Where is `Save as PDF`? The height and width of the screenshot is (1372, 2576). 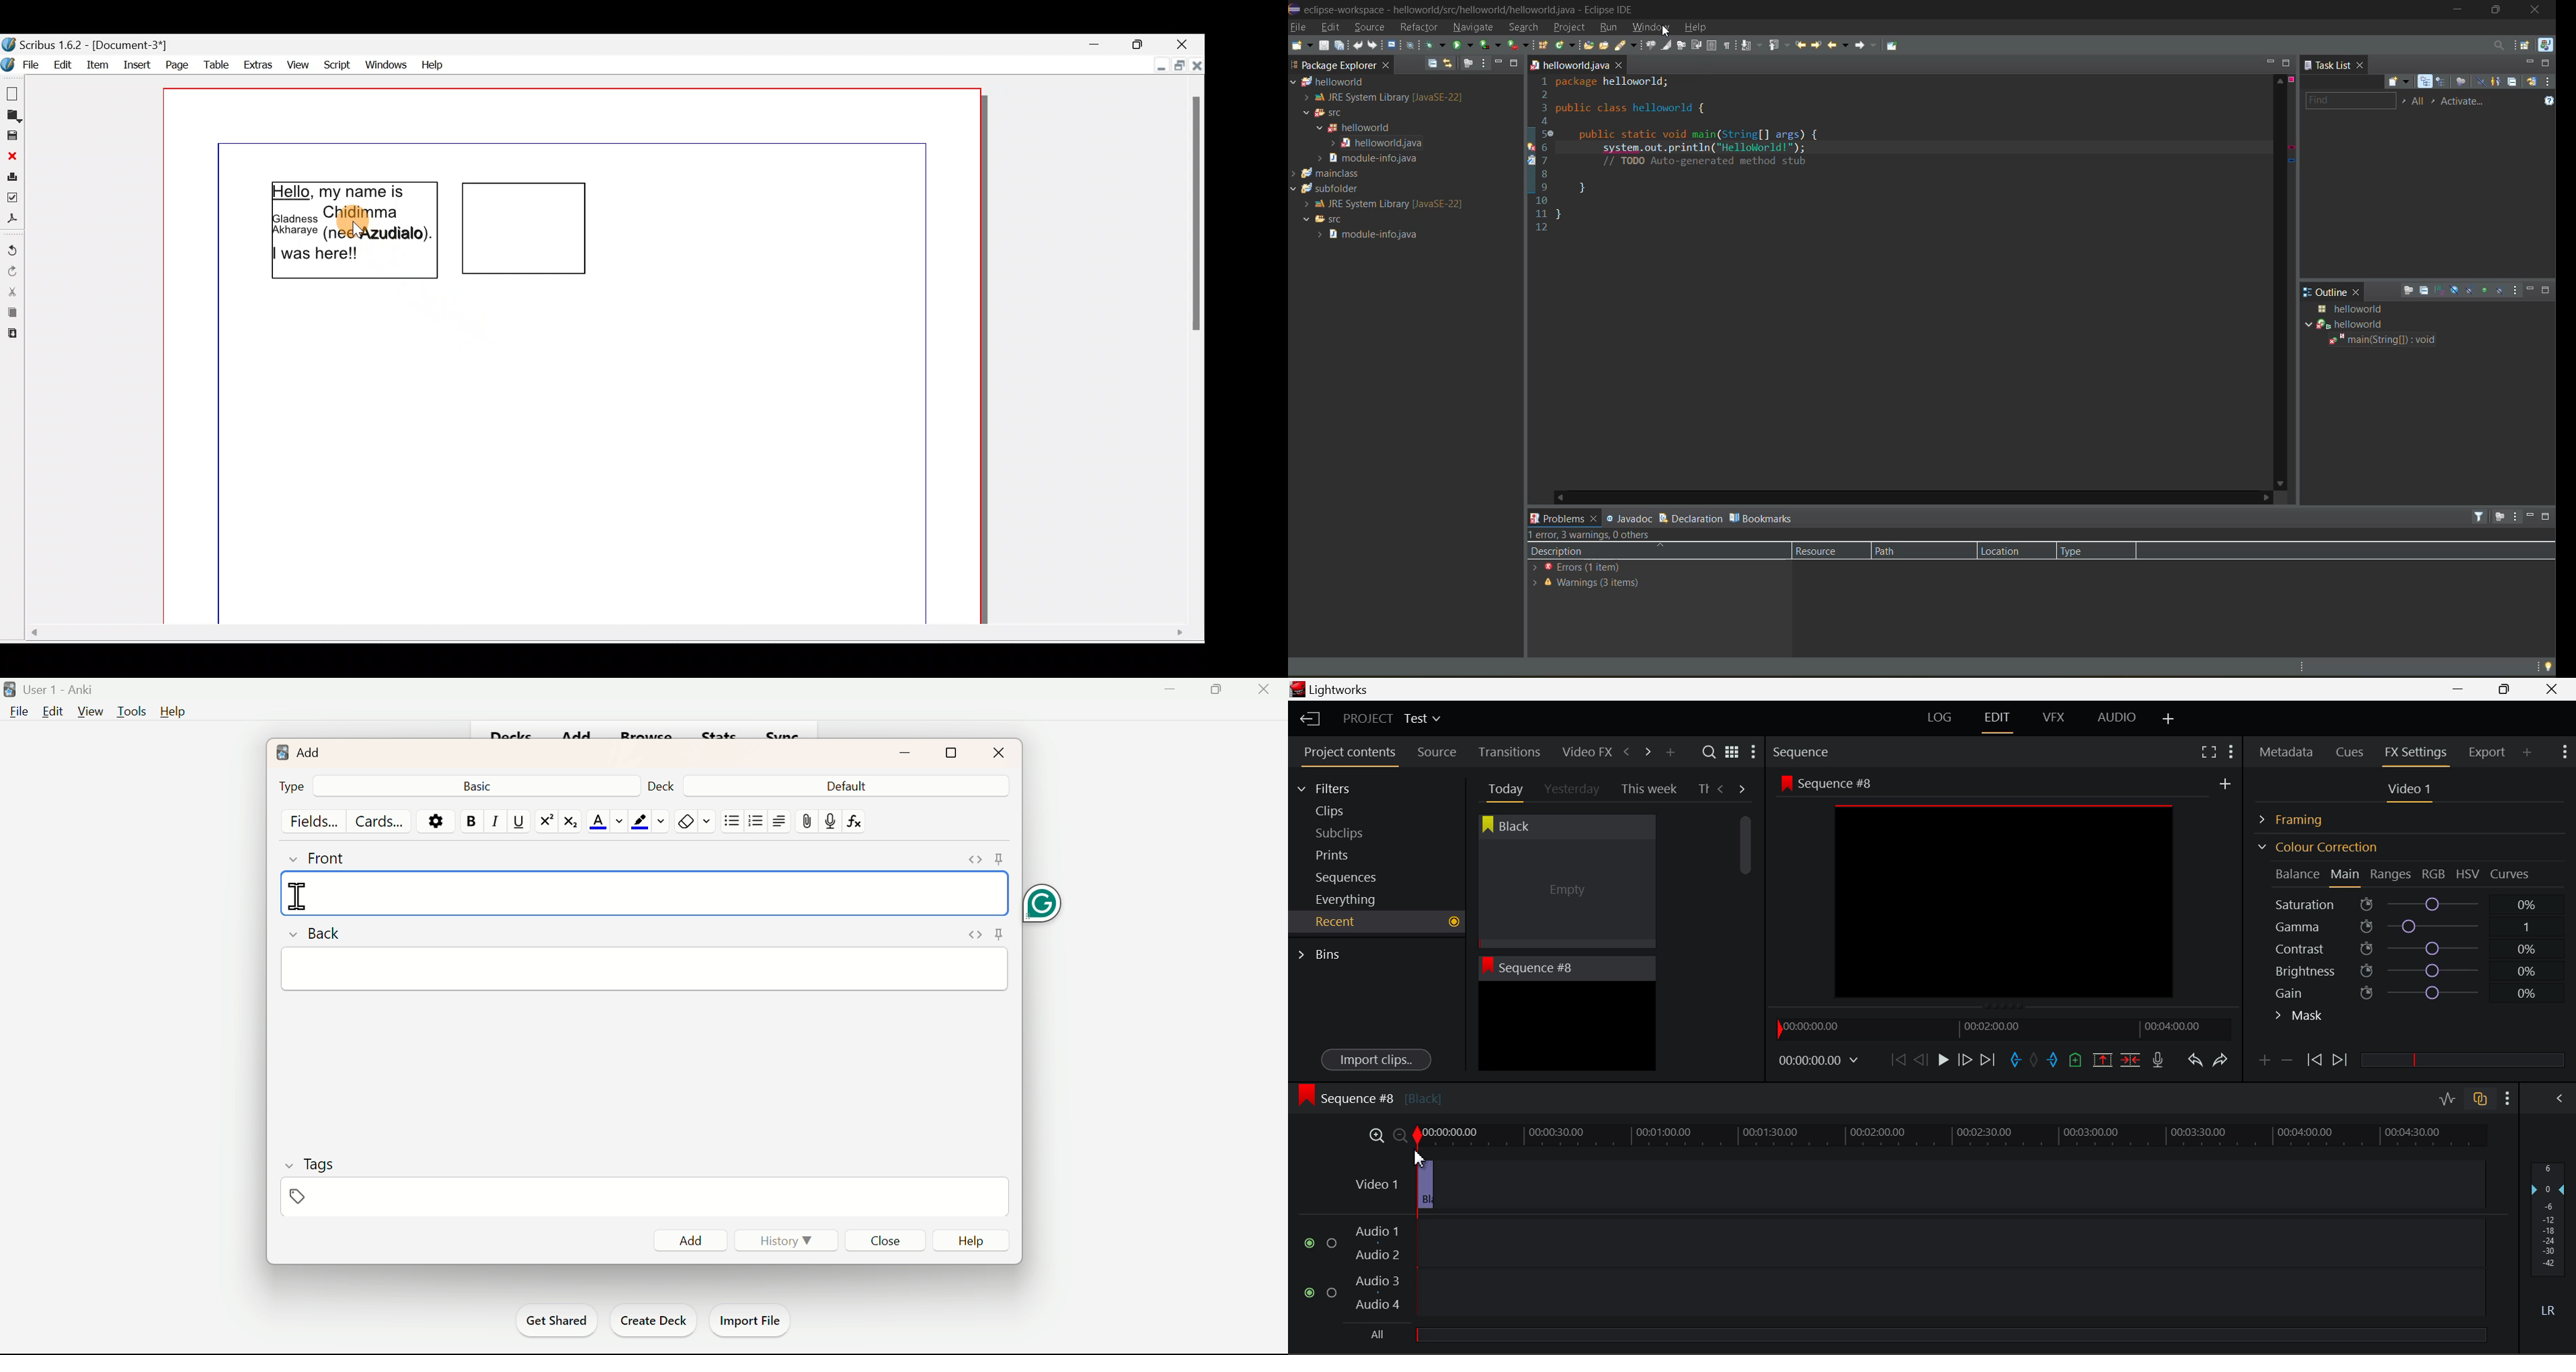 Save as PDF is located at coordinates (13, 220).